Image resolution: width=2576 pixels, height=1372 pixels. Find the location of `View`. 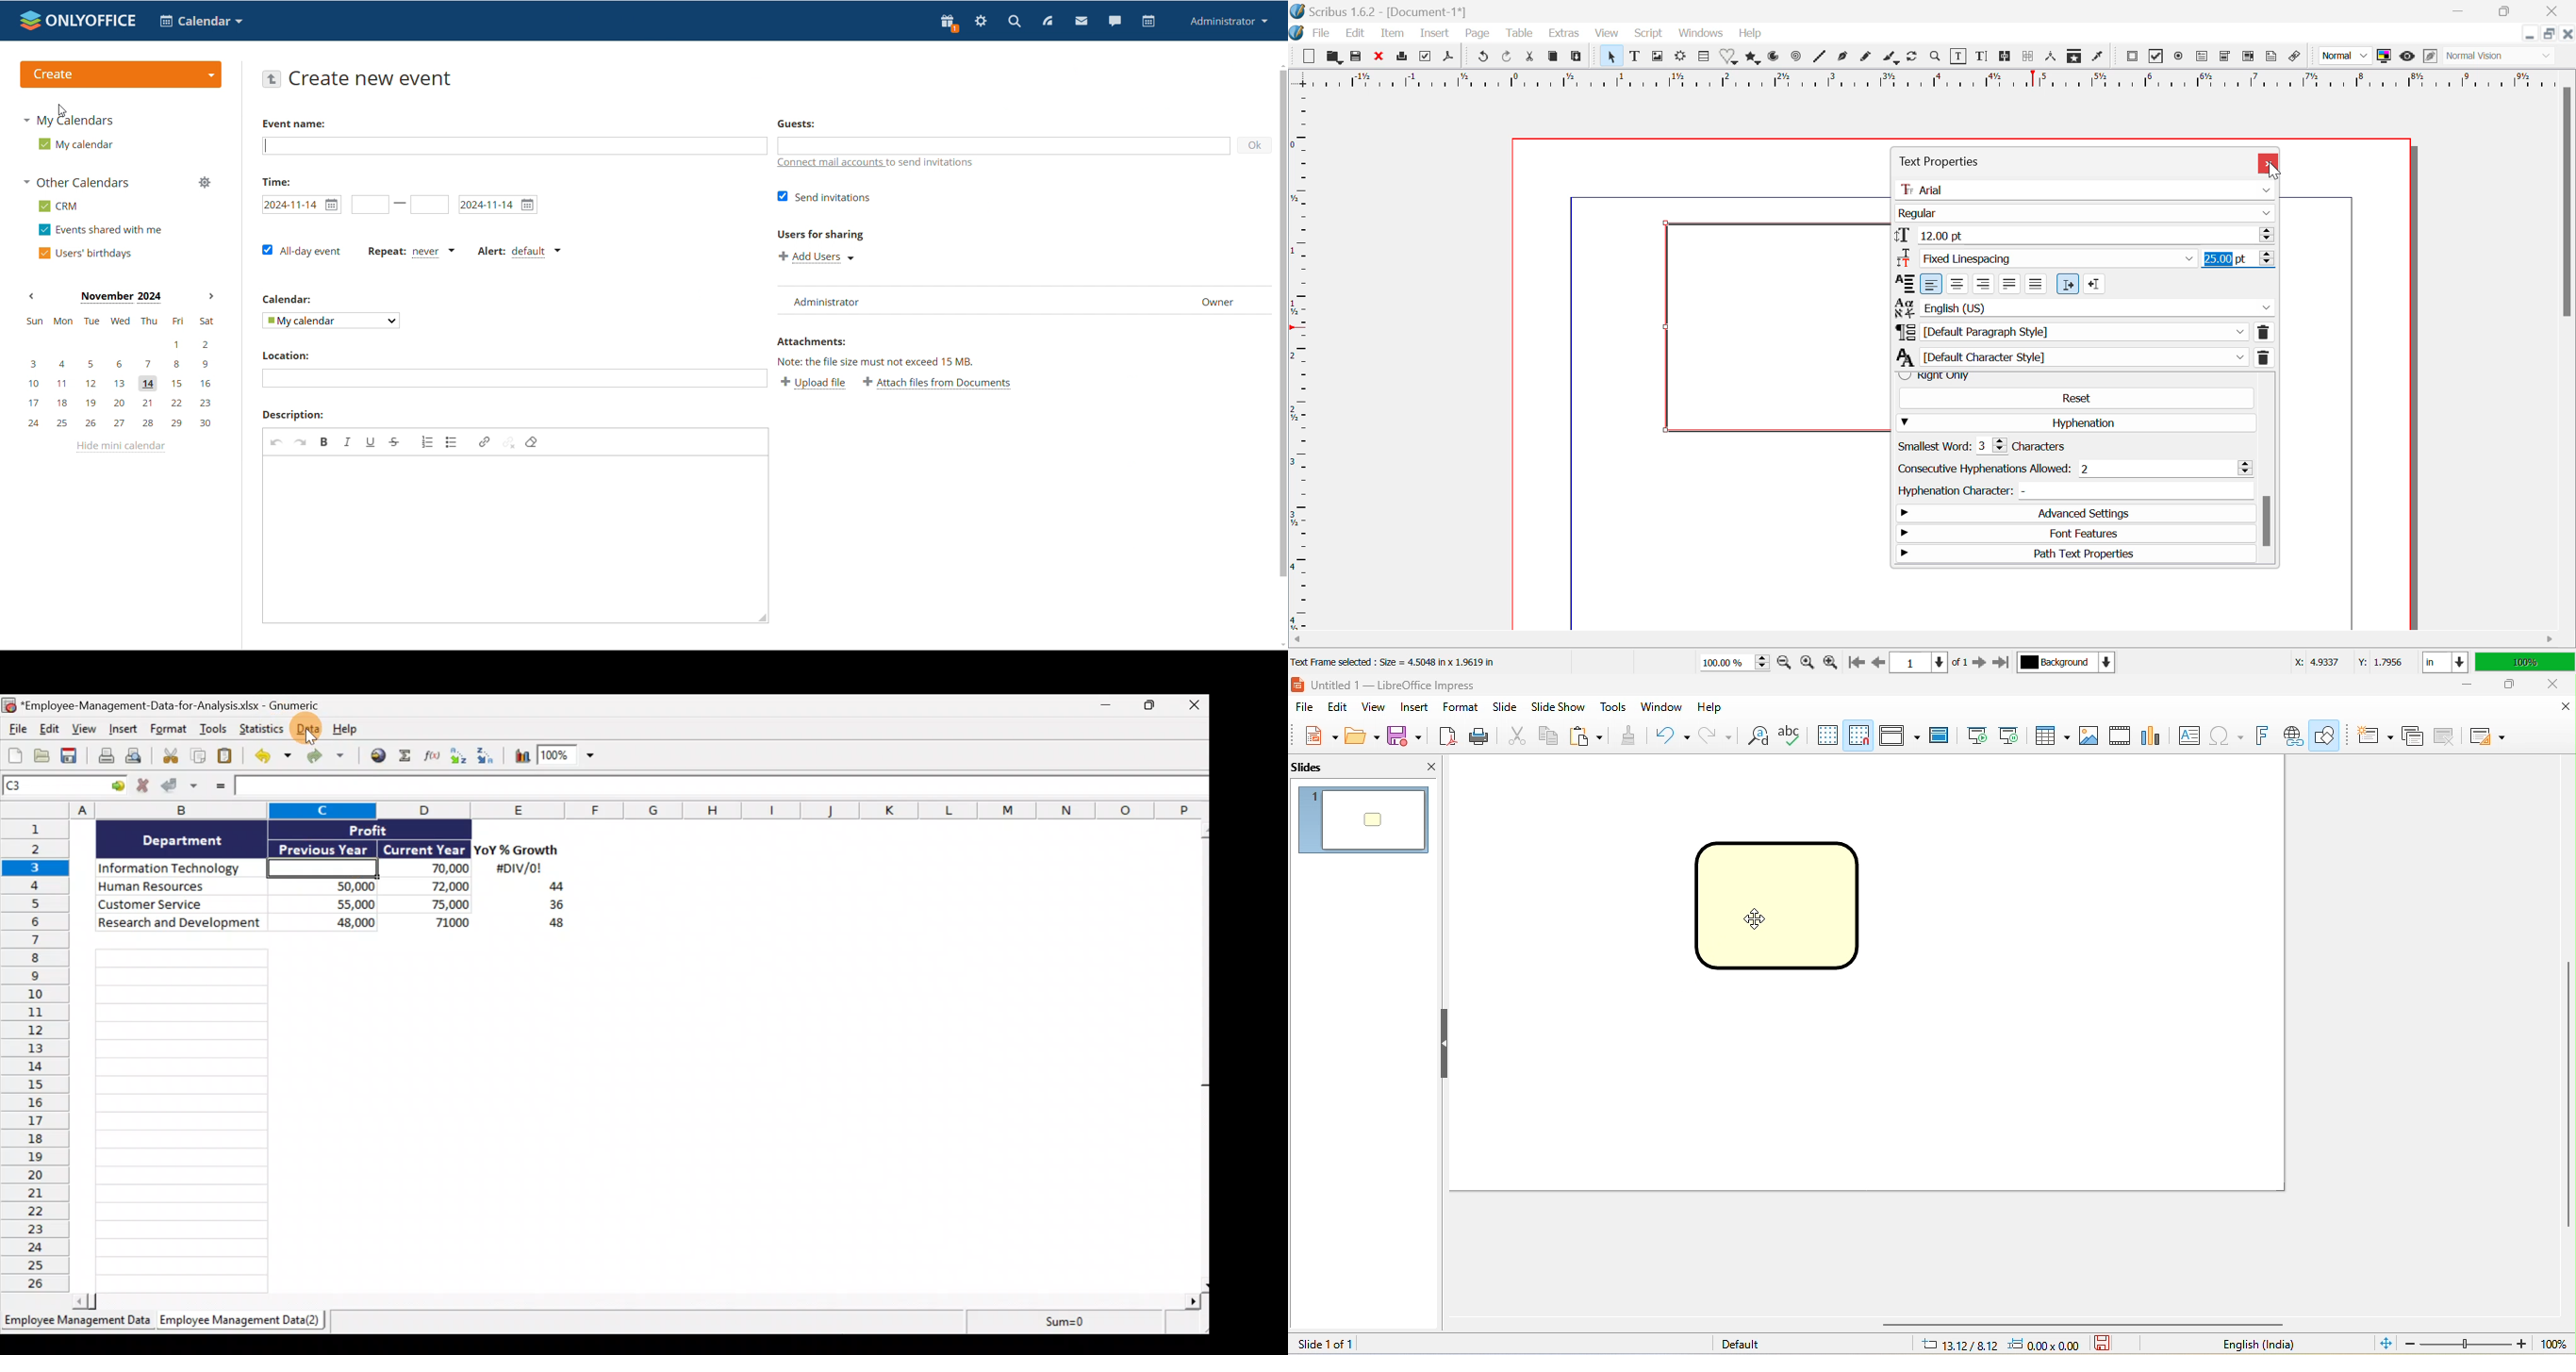

View is located at coordinates (1607, 34).